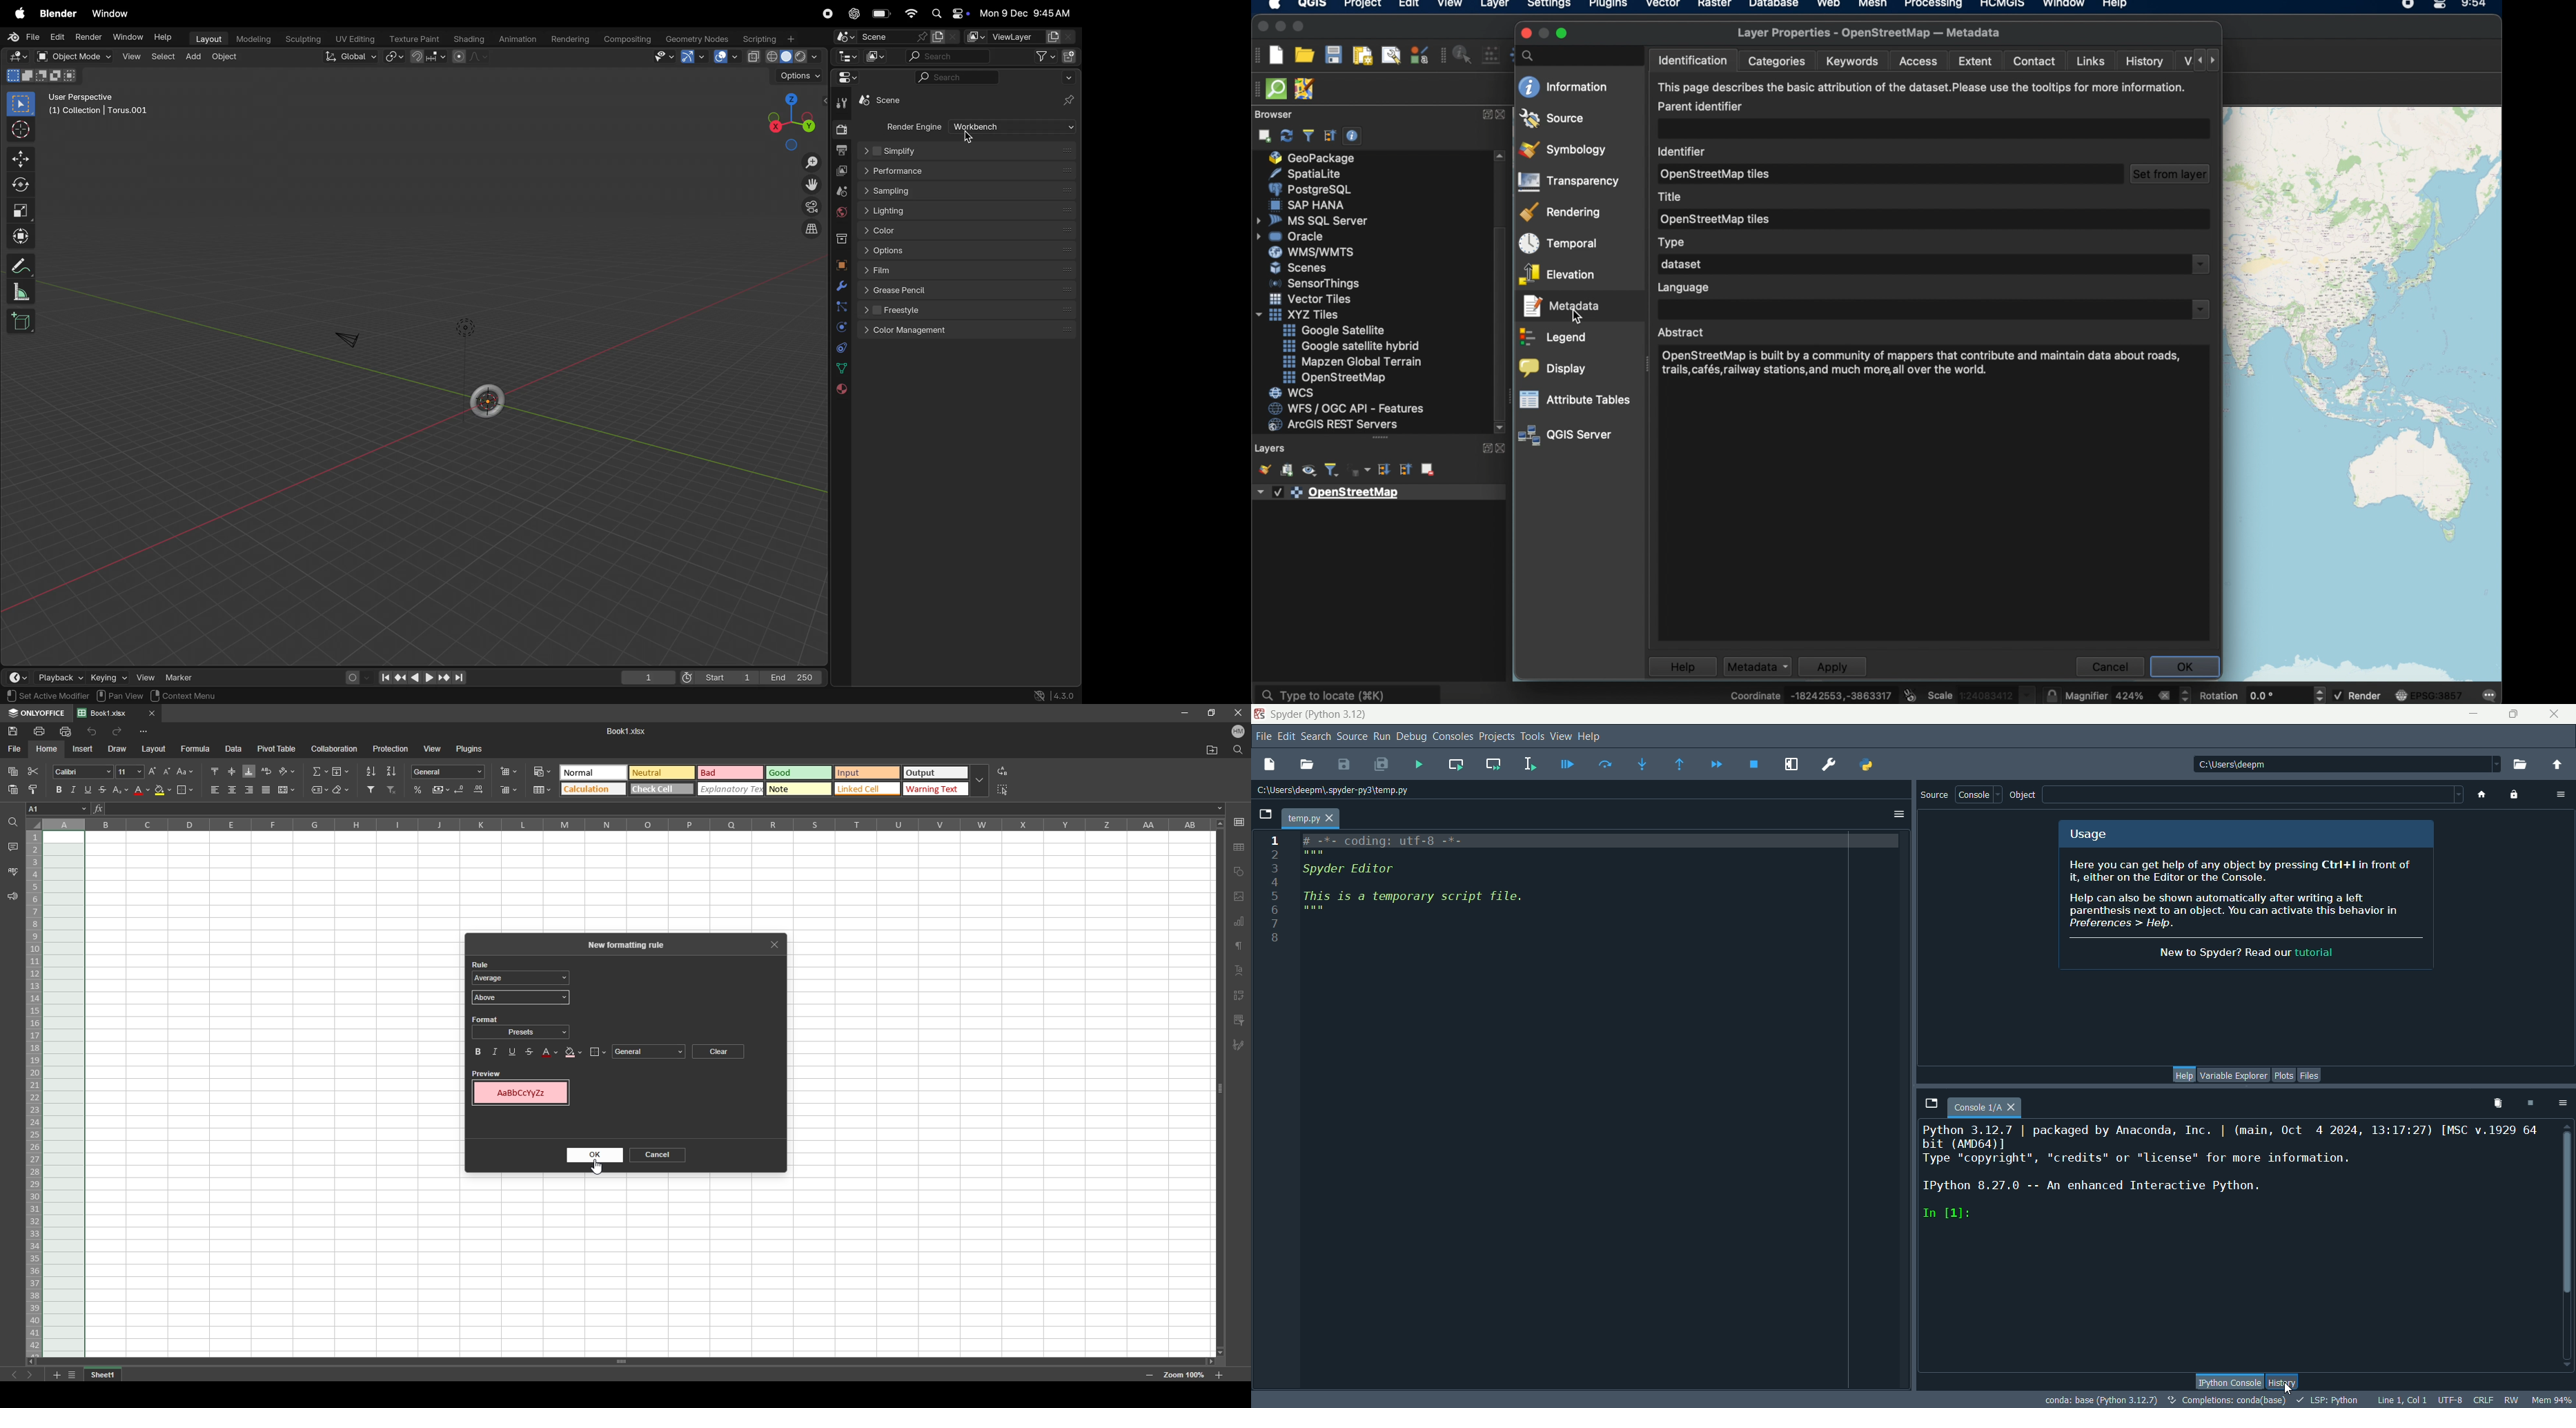  Describe the element at coordinates (193, 56) in the screenshot. I see `add` at that location.